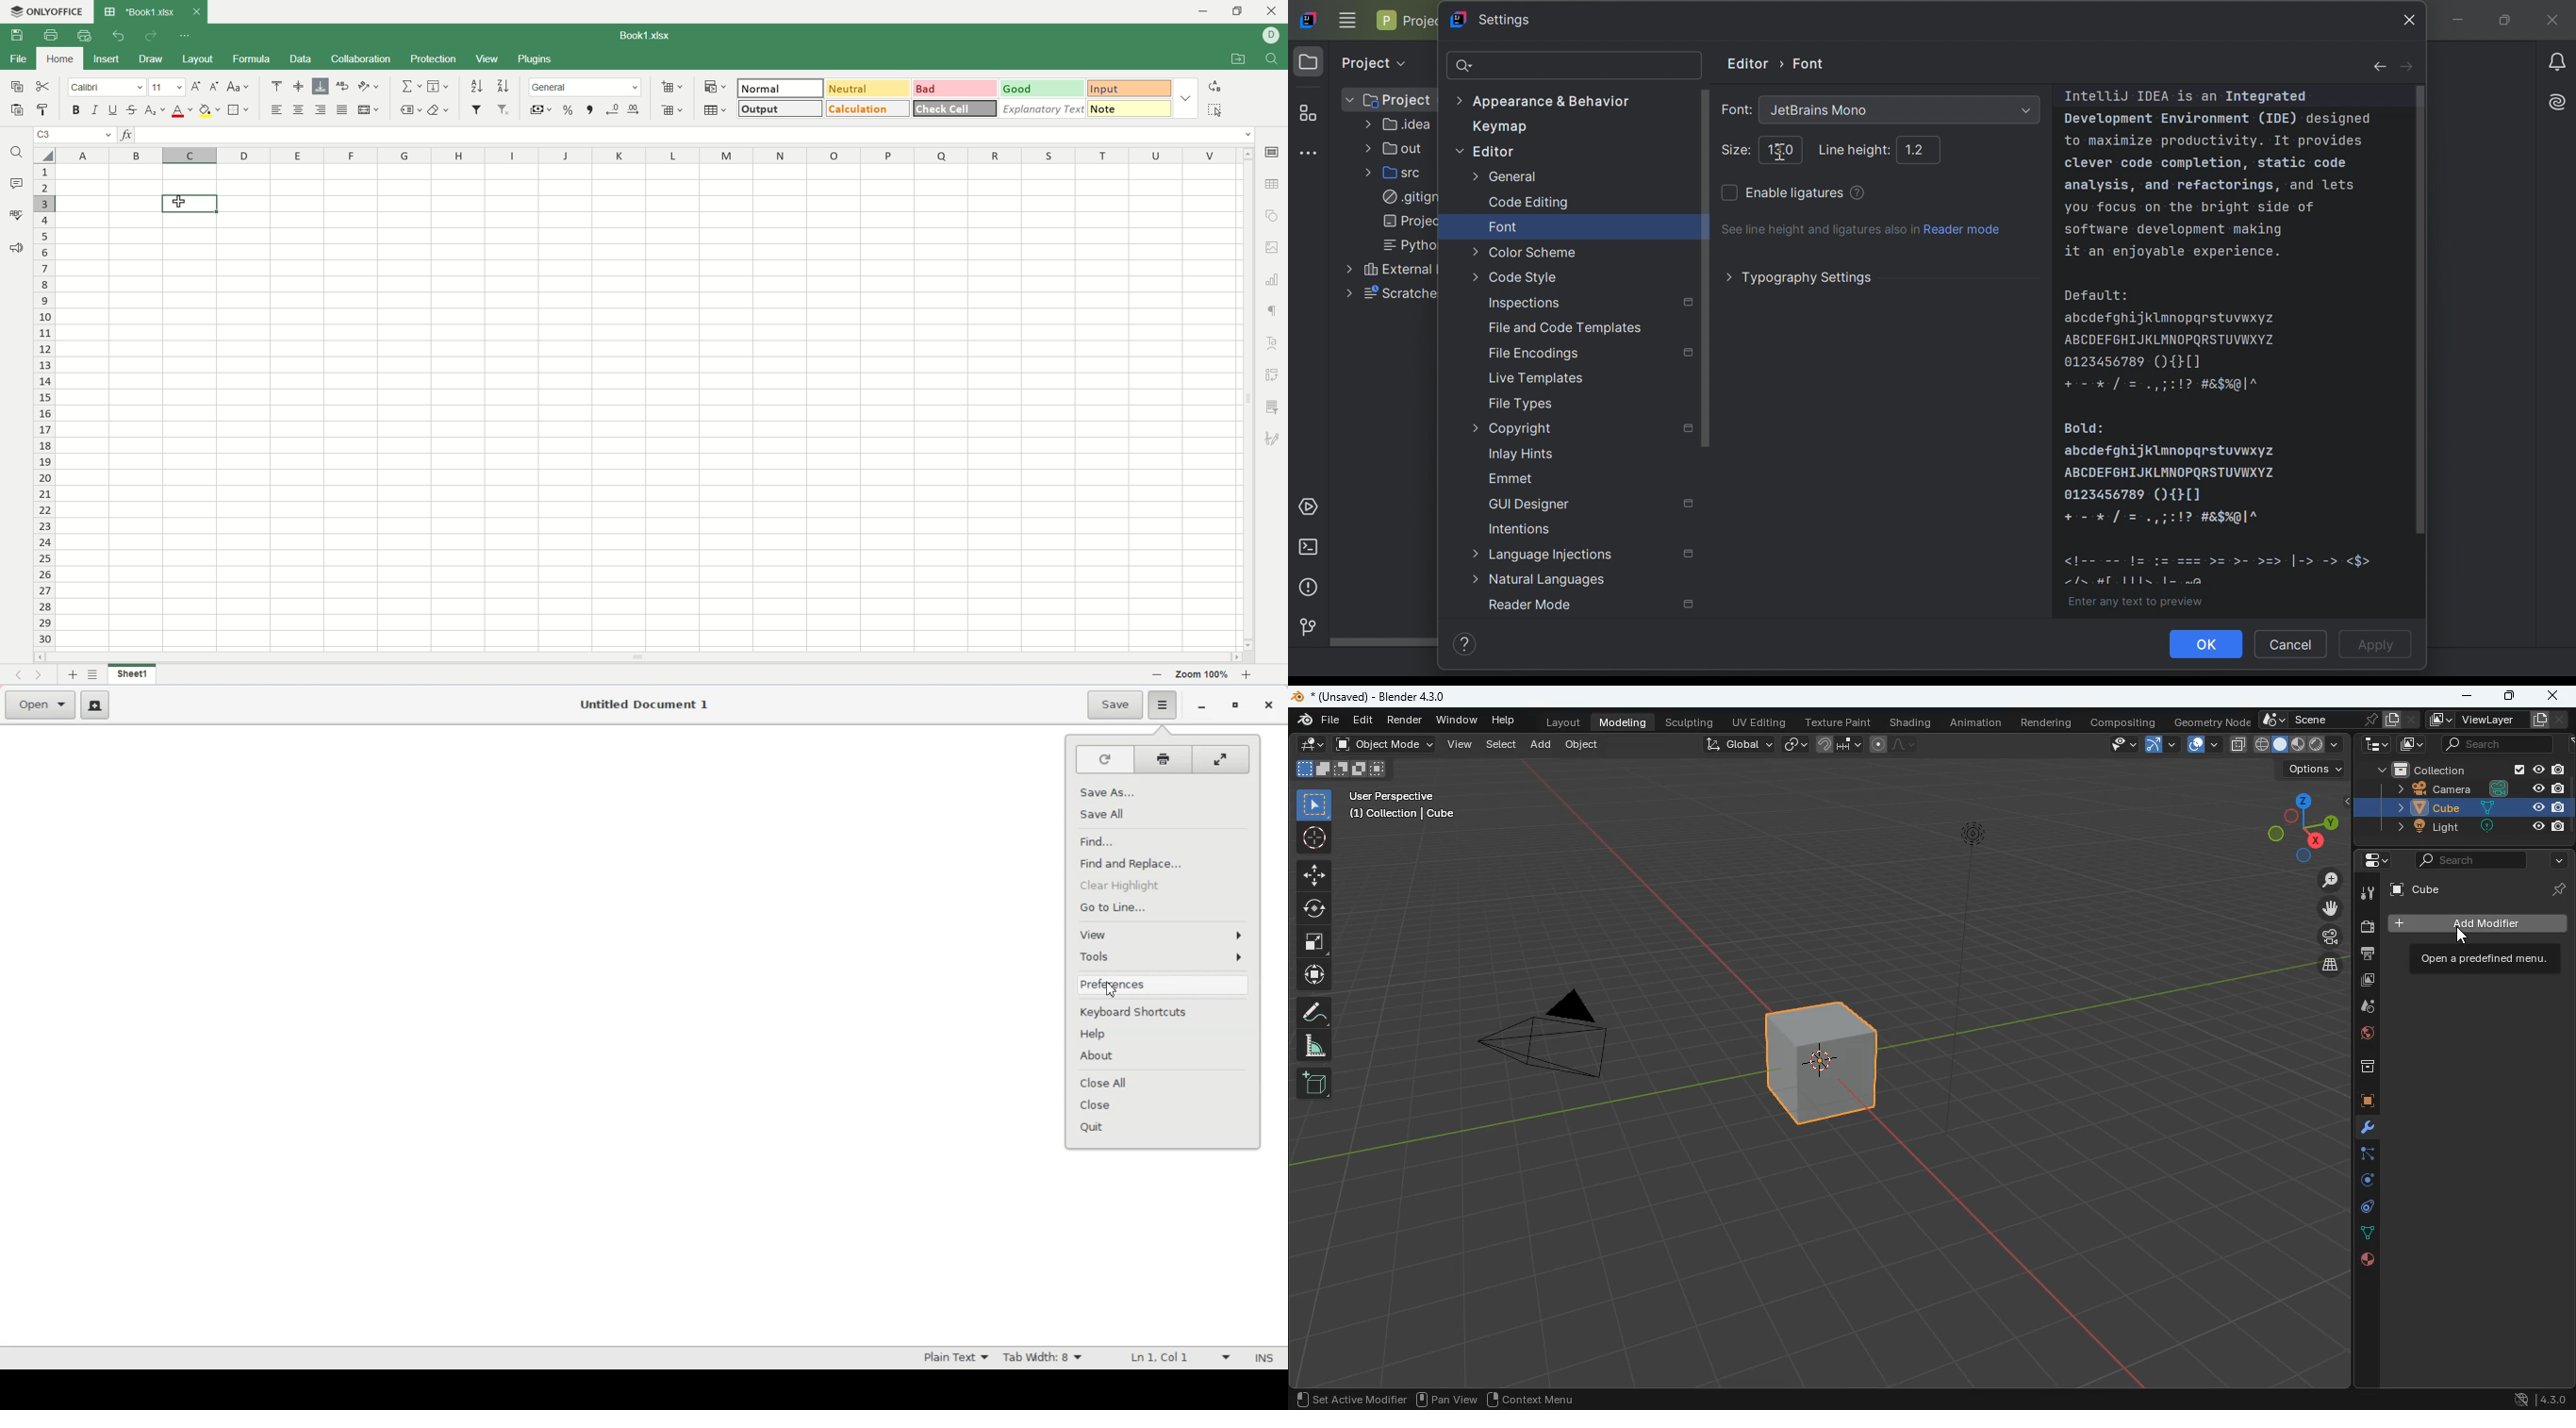 This screenshot has width=2576, height=1428. What do you see at coordinates (2367, 929) in the screenshot?
I see `camera` at bounding box center [2367, 929].